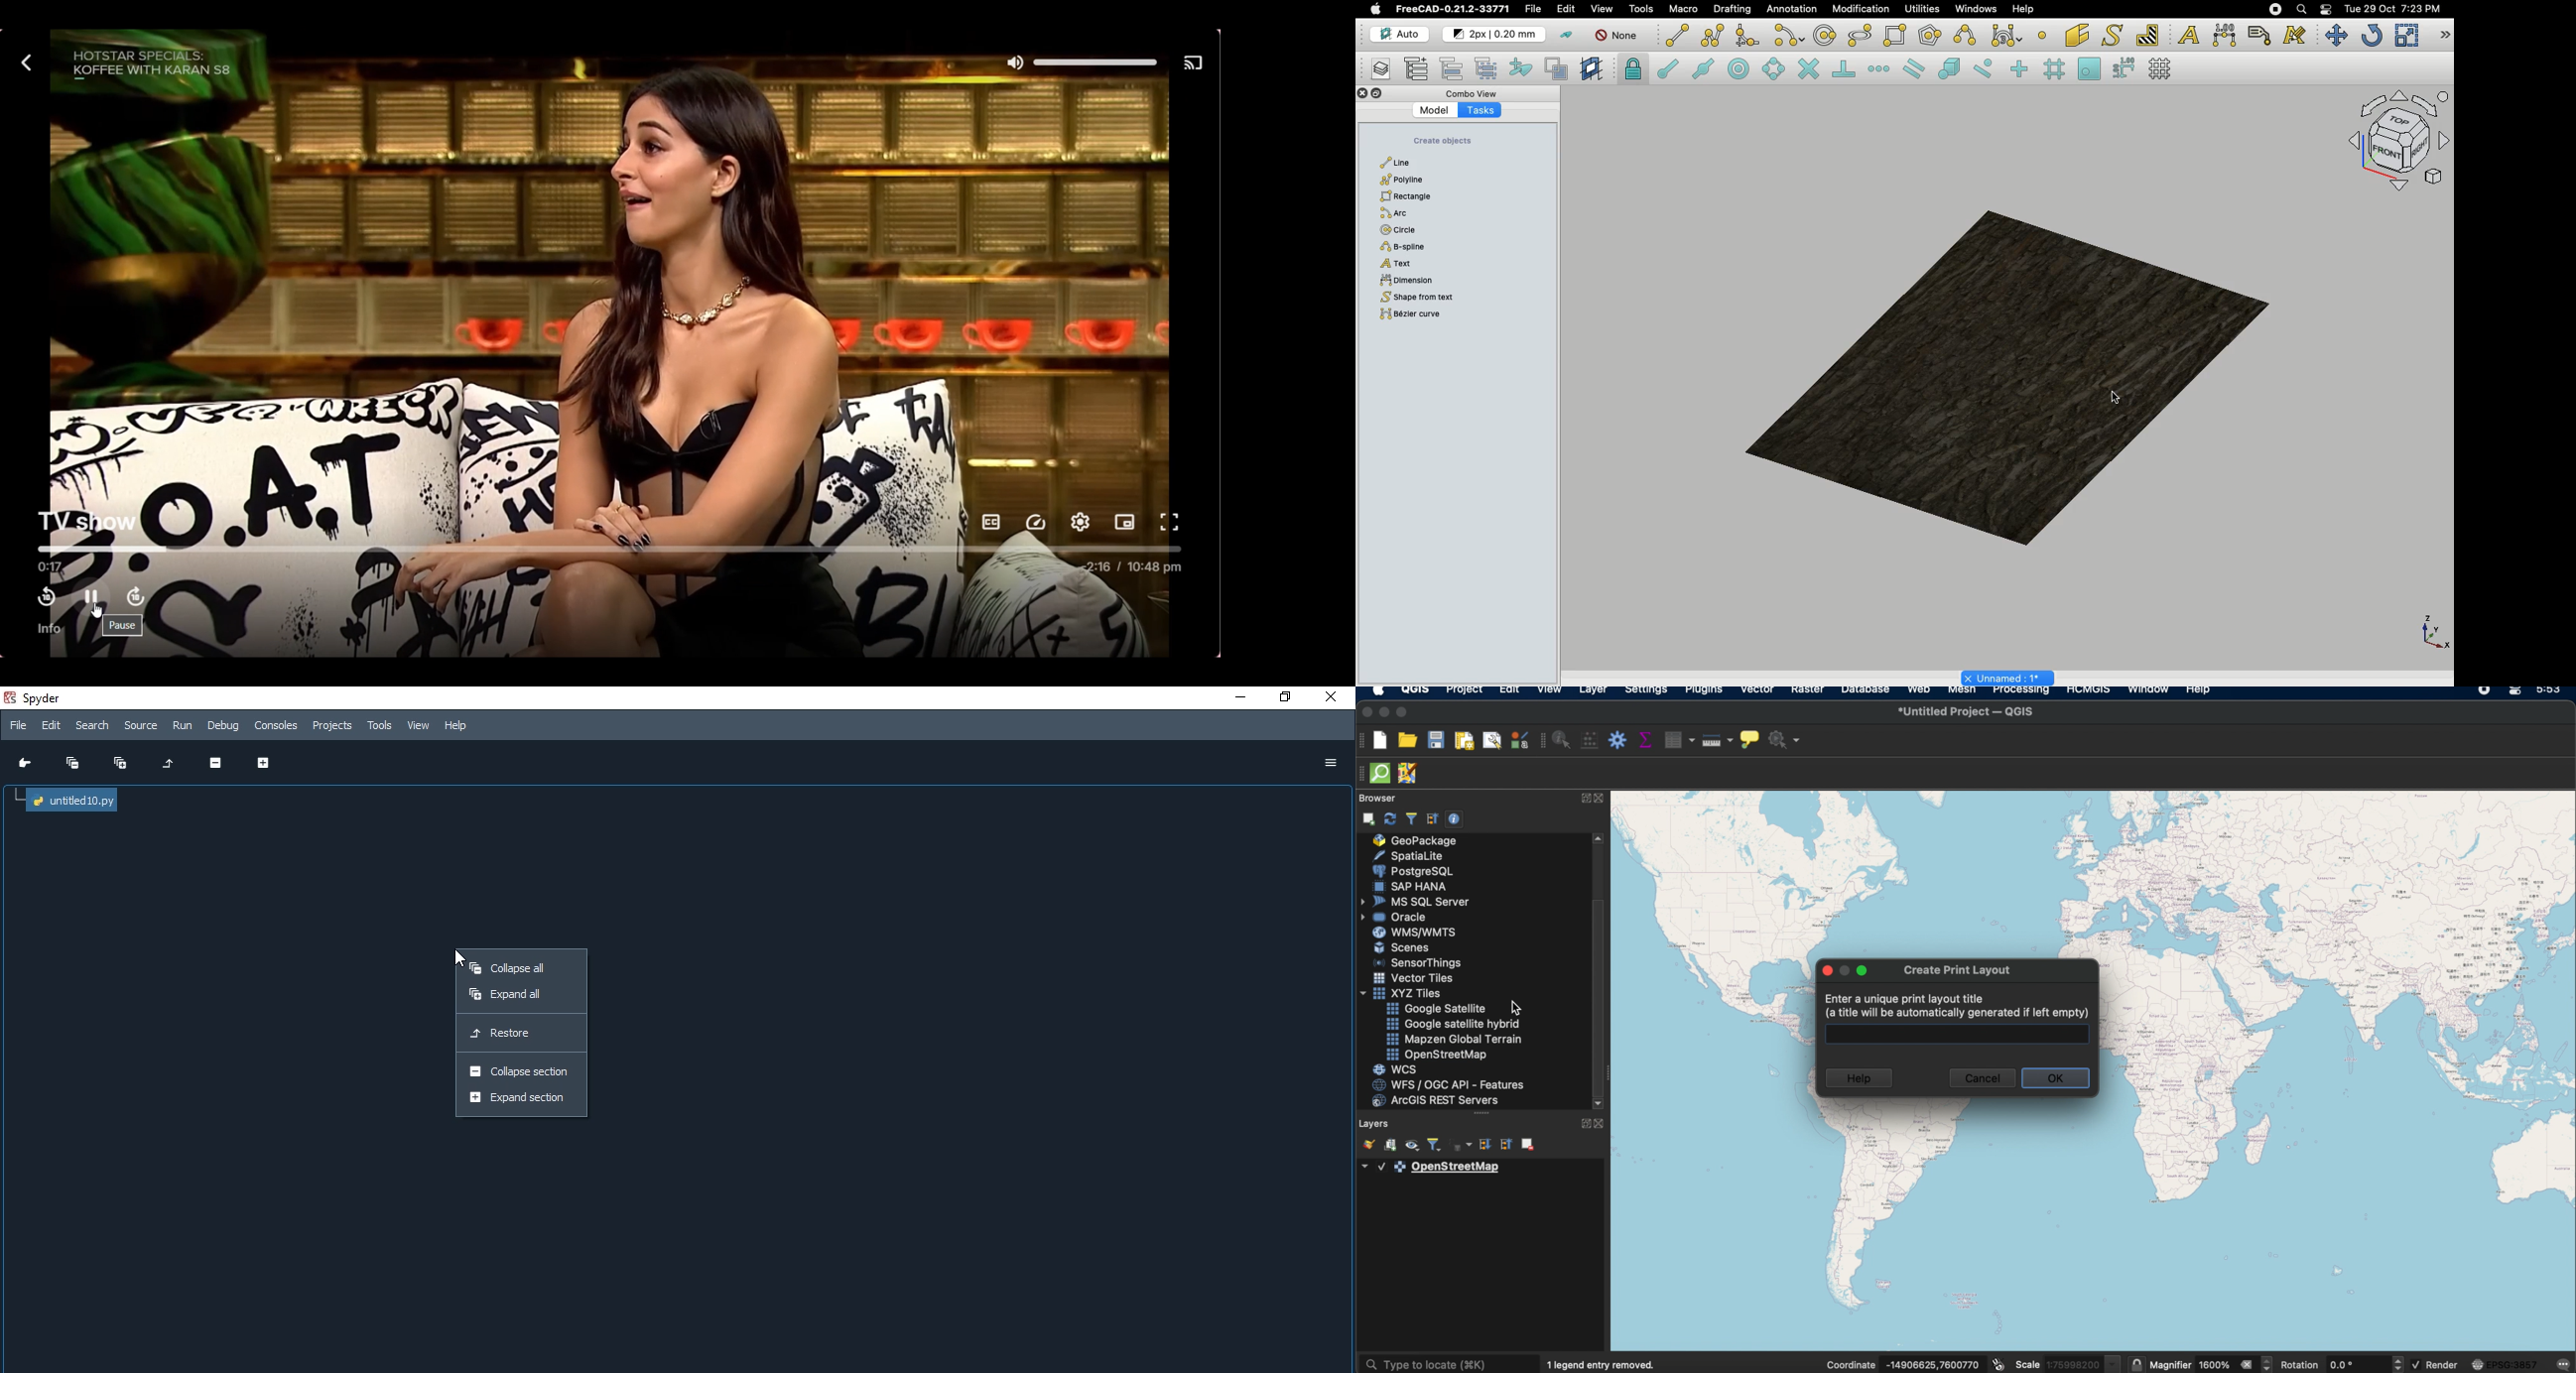 The height and width of the screenshot is (1400, 2576). What do you see at coordinates (1919, 692) in the screenshot?
I see `web` at bounding box center [1919, 692].